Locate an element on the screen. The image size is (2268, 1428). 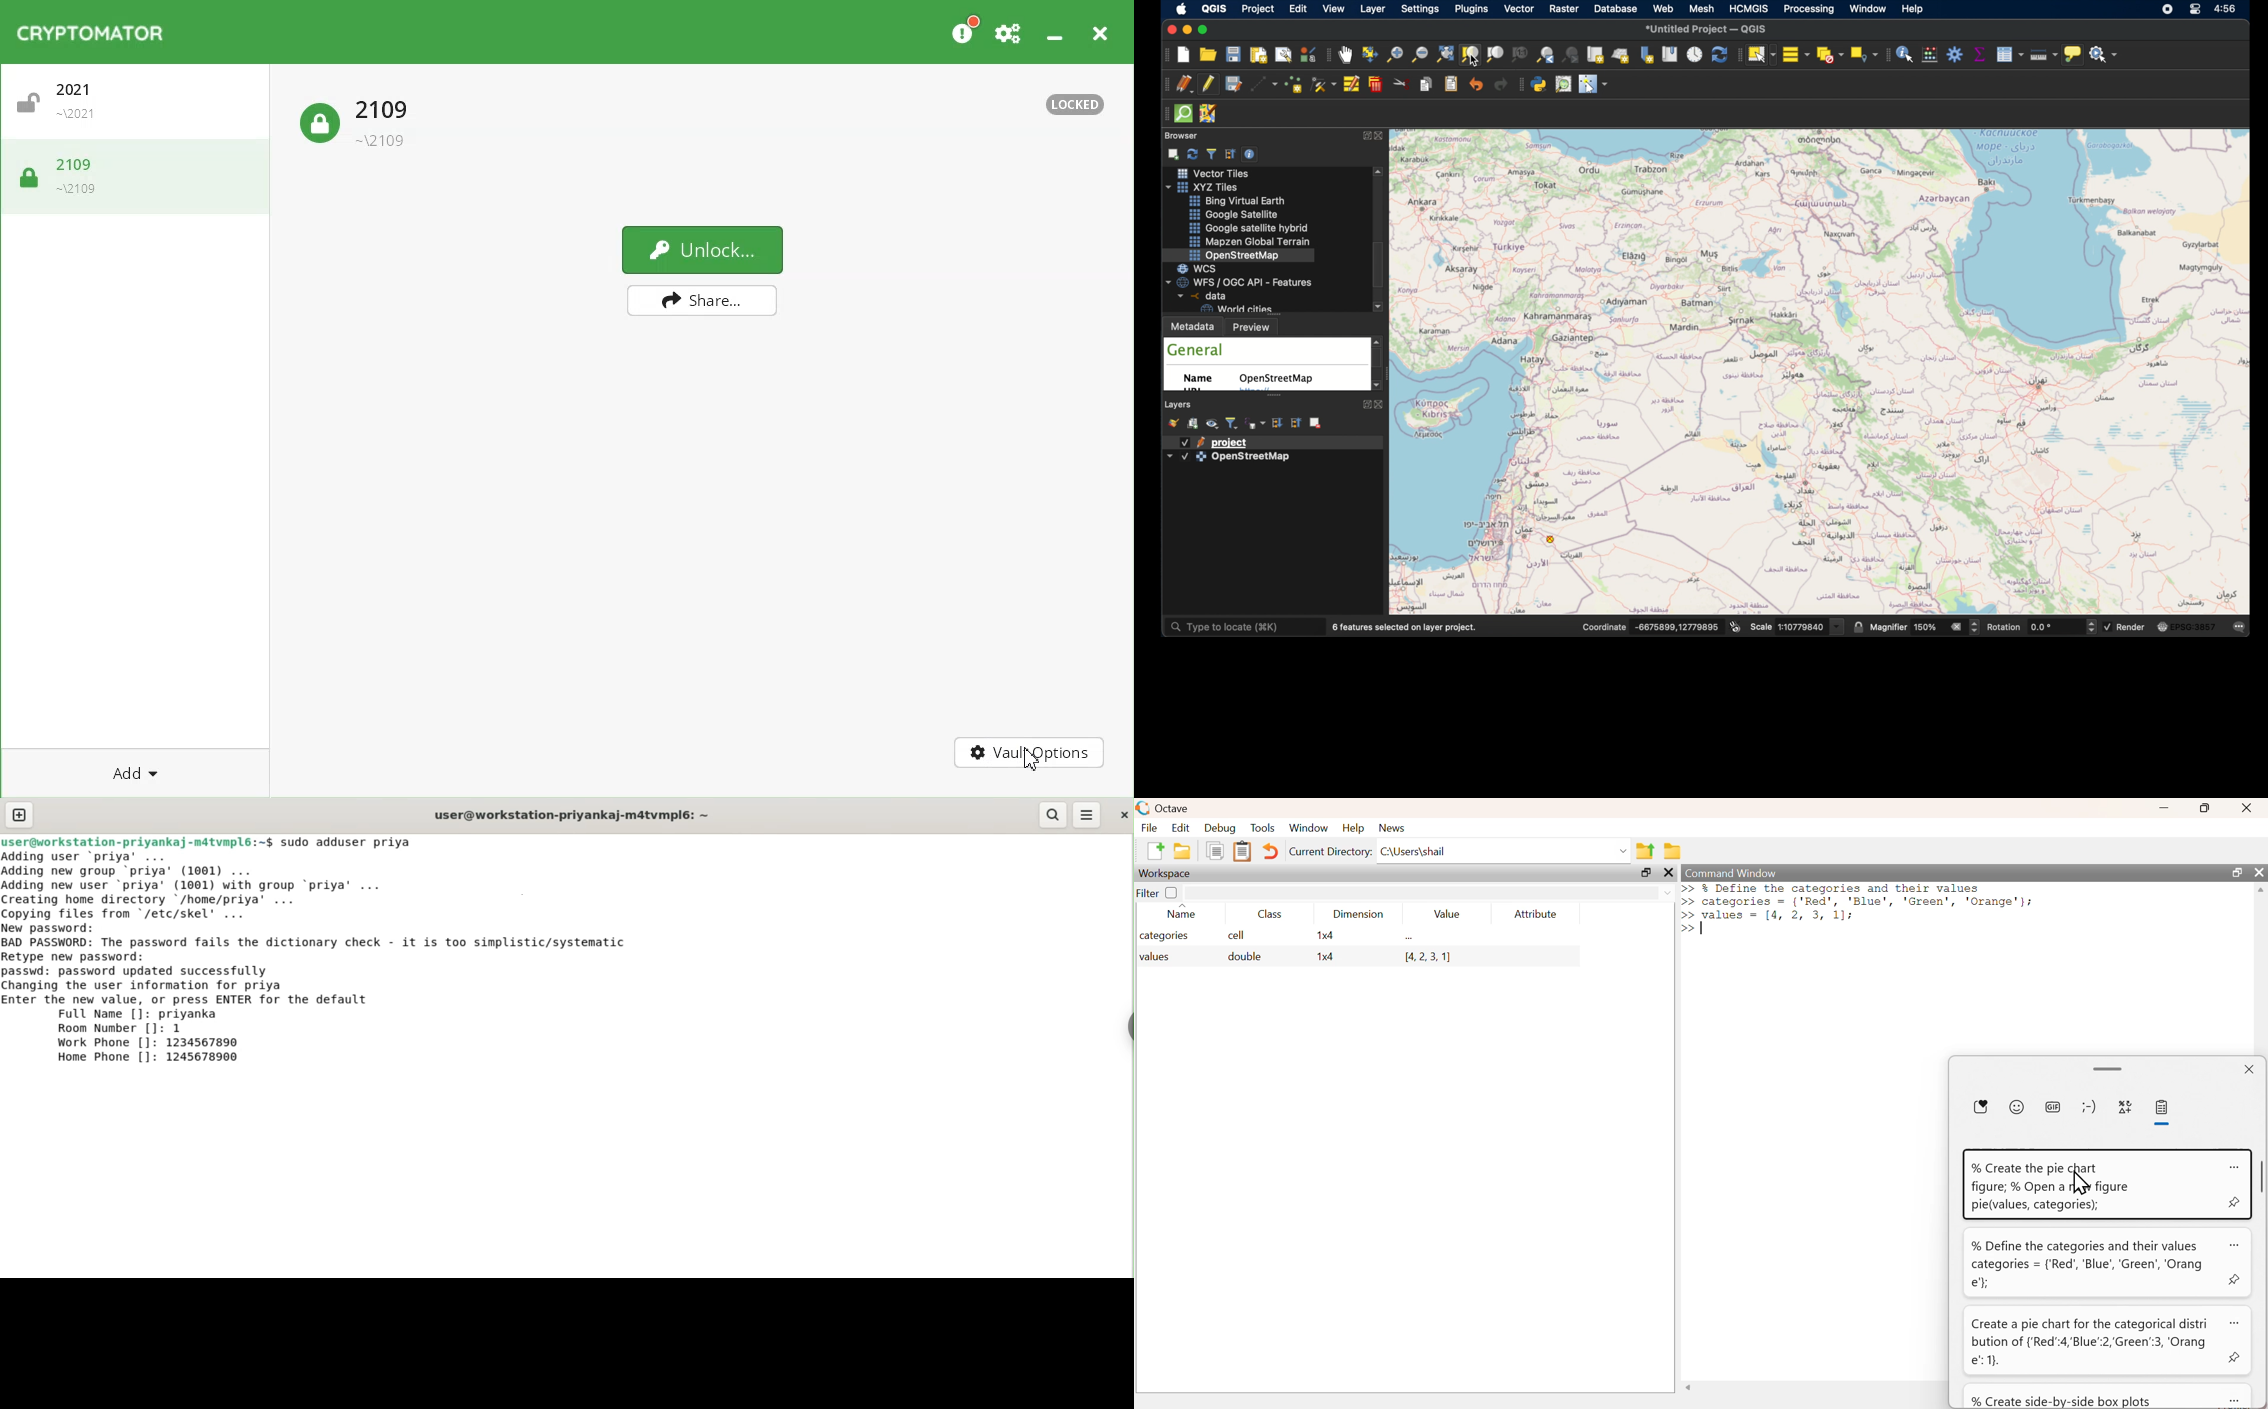
clipboard is located at coordinates (2165, 1107).